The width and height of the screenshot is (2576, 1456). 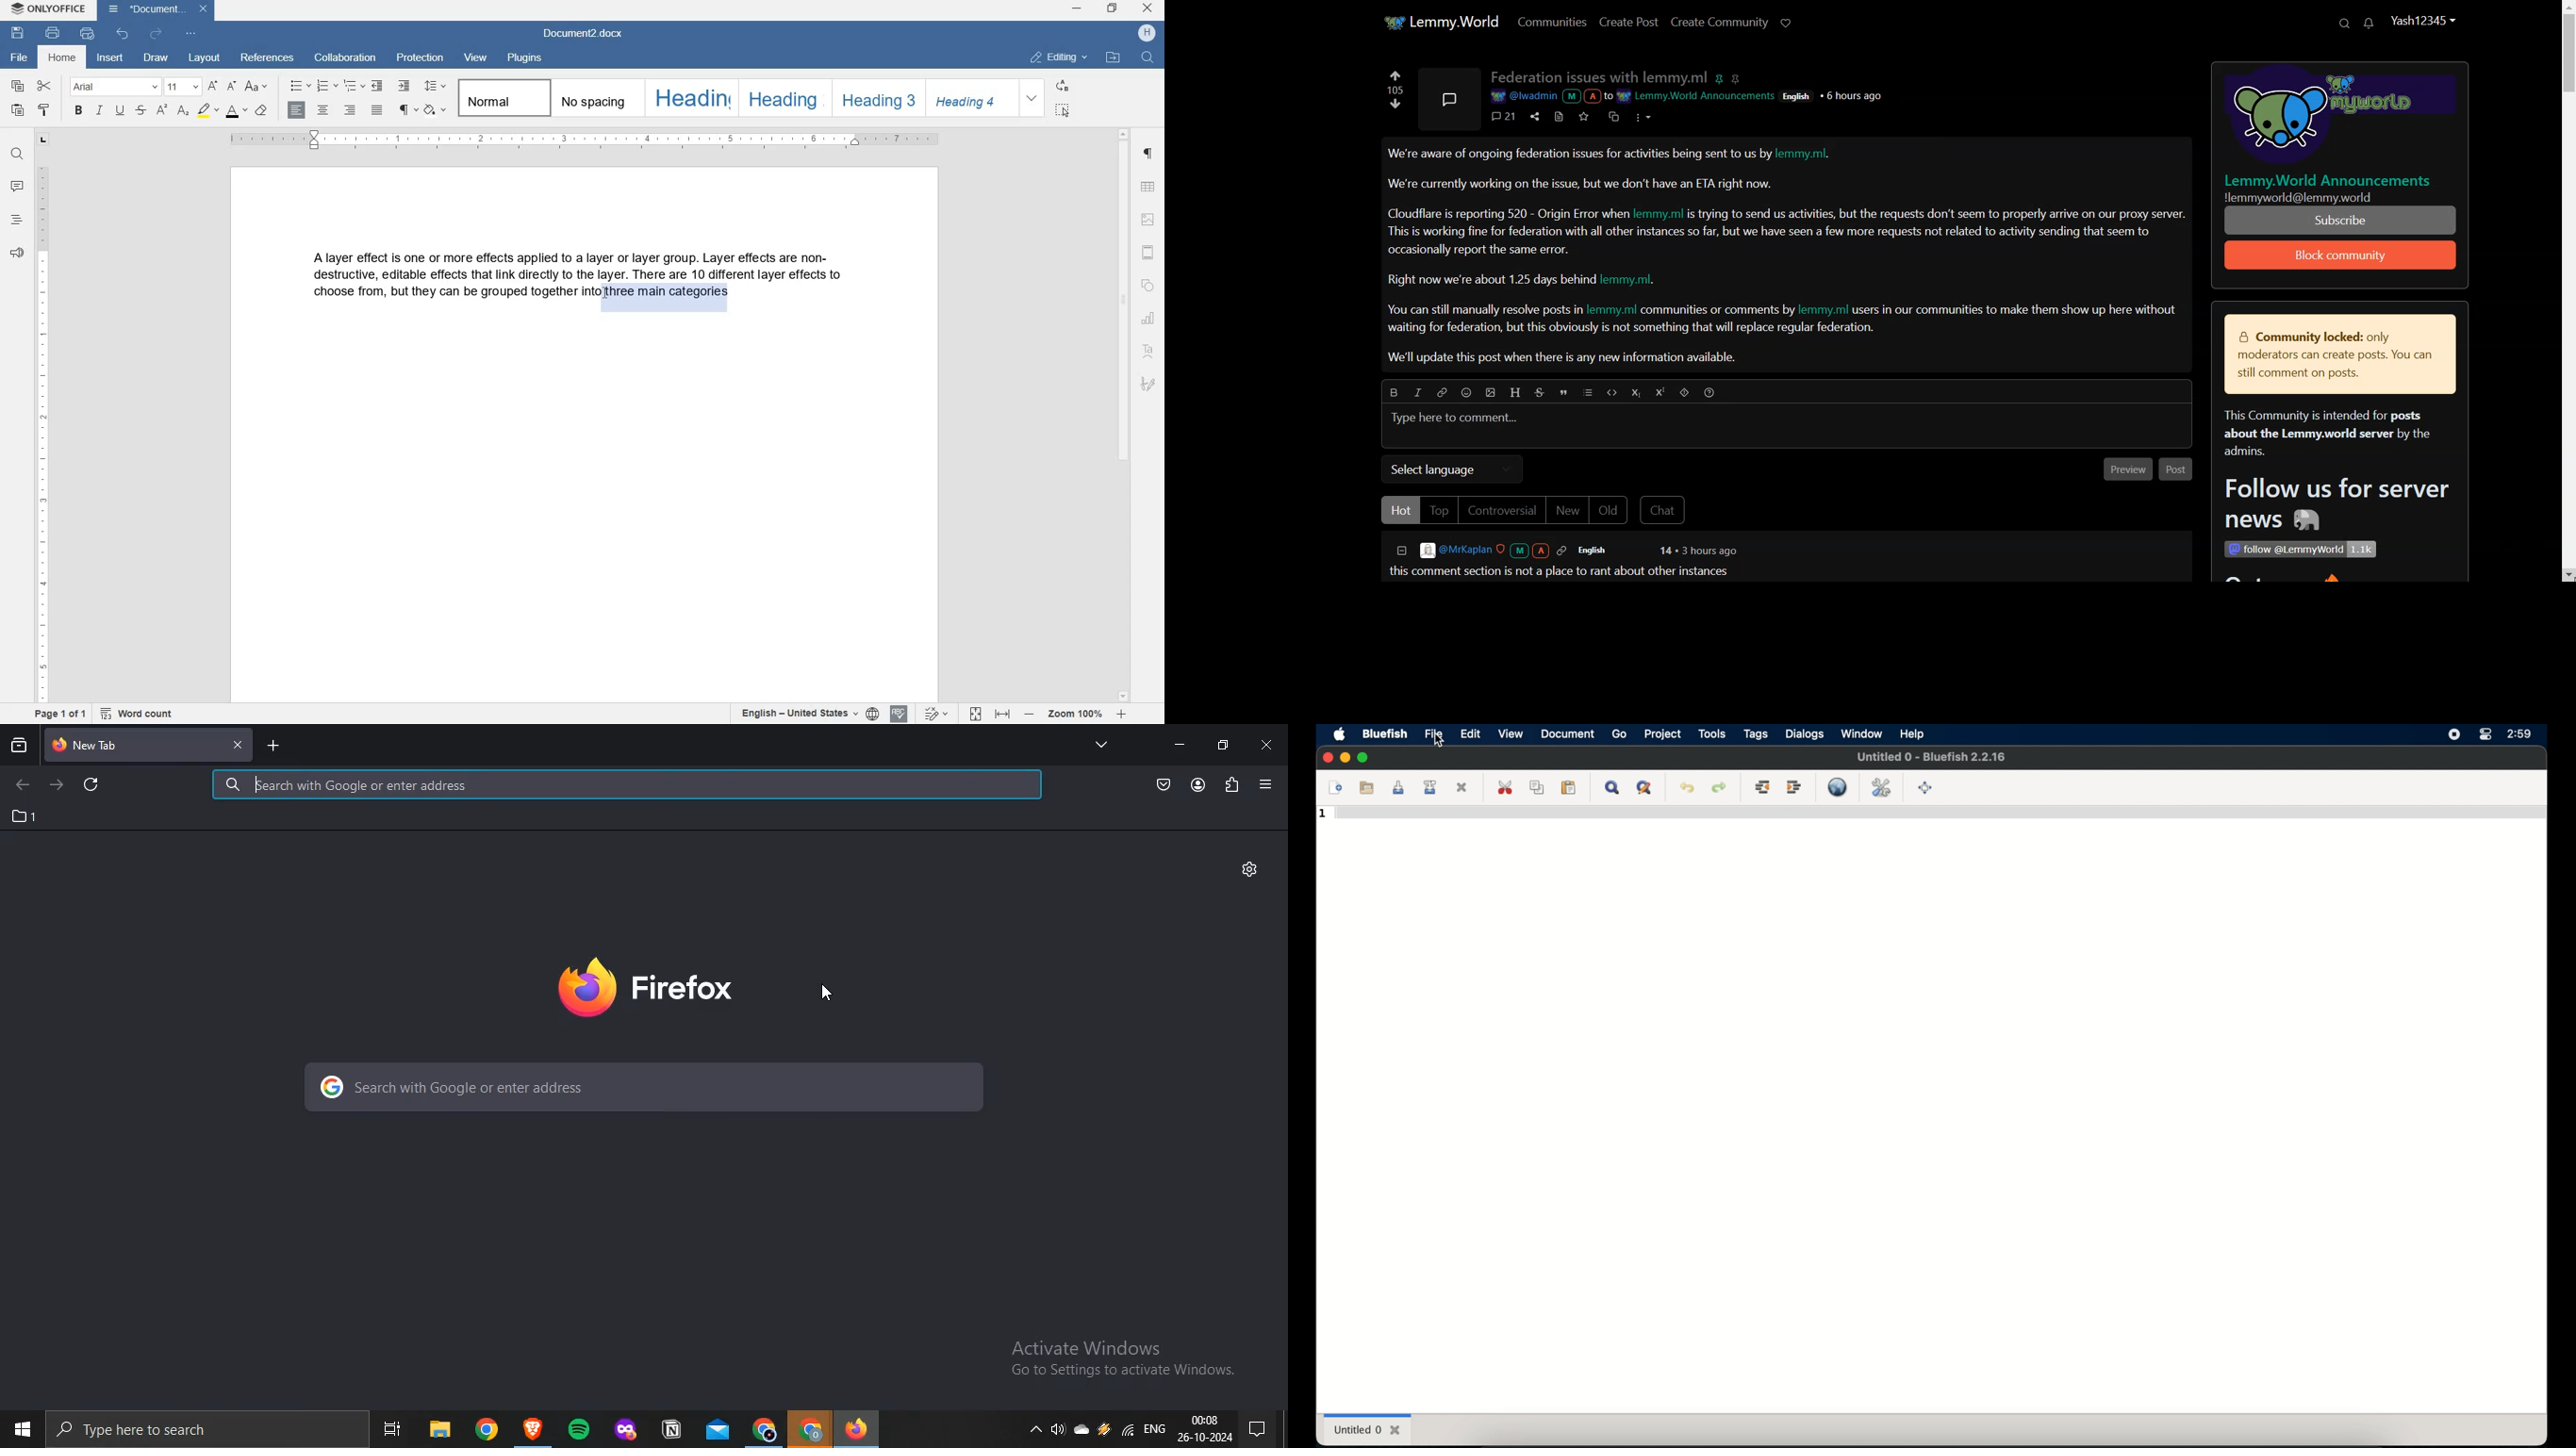 What do you see at coordinates (1345, 758) in the screenshot?
I see `minimize` at bounding box center [1345, 758].